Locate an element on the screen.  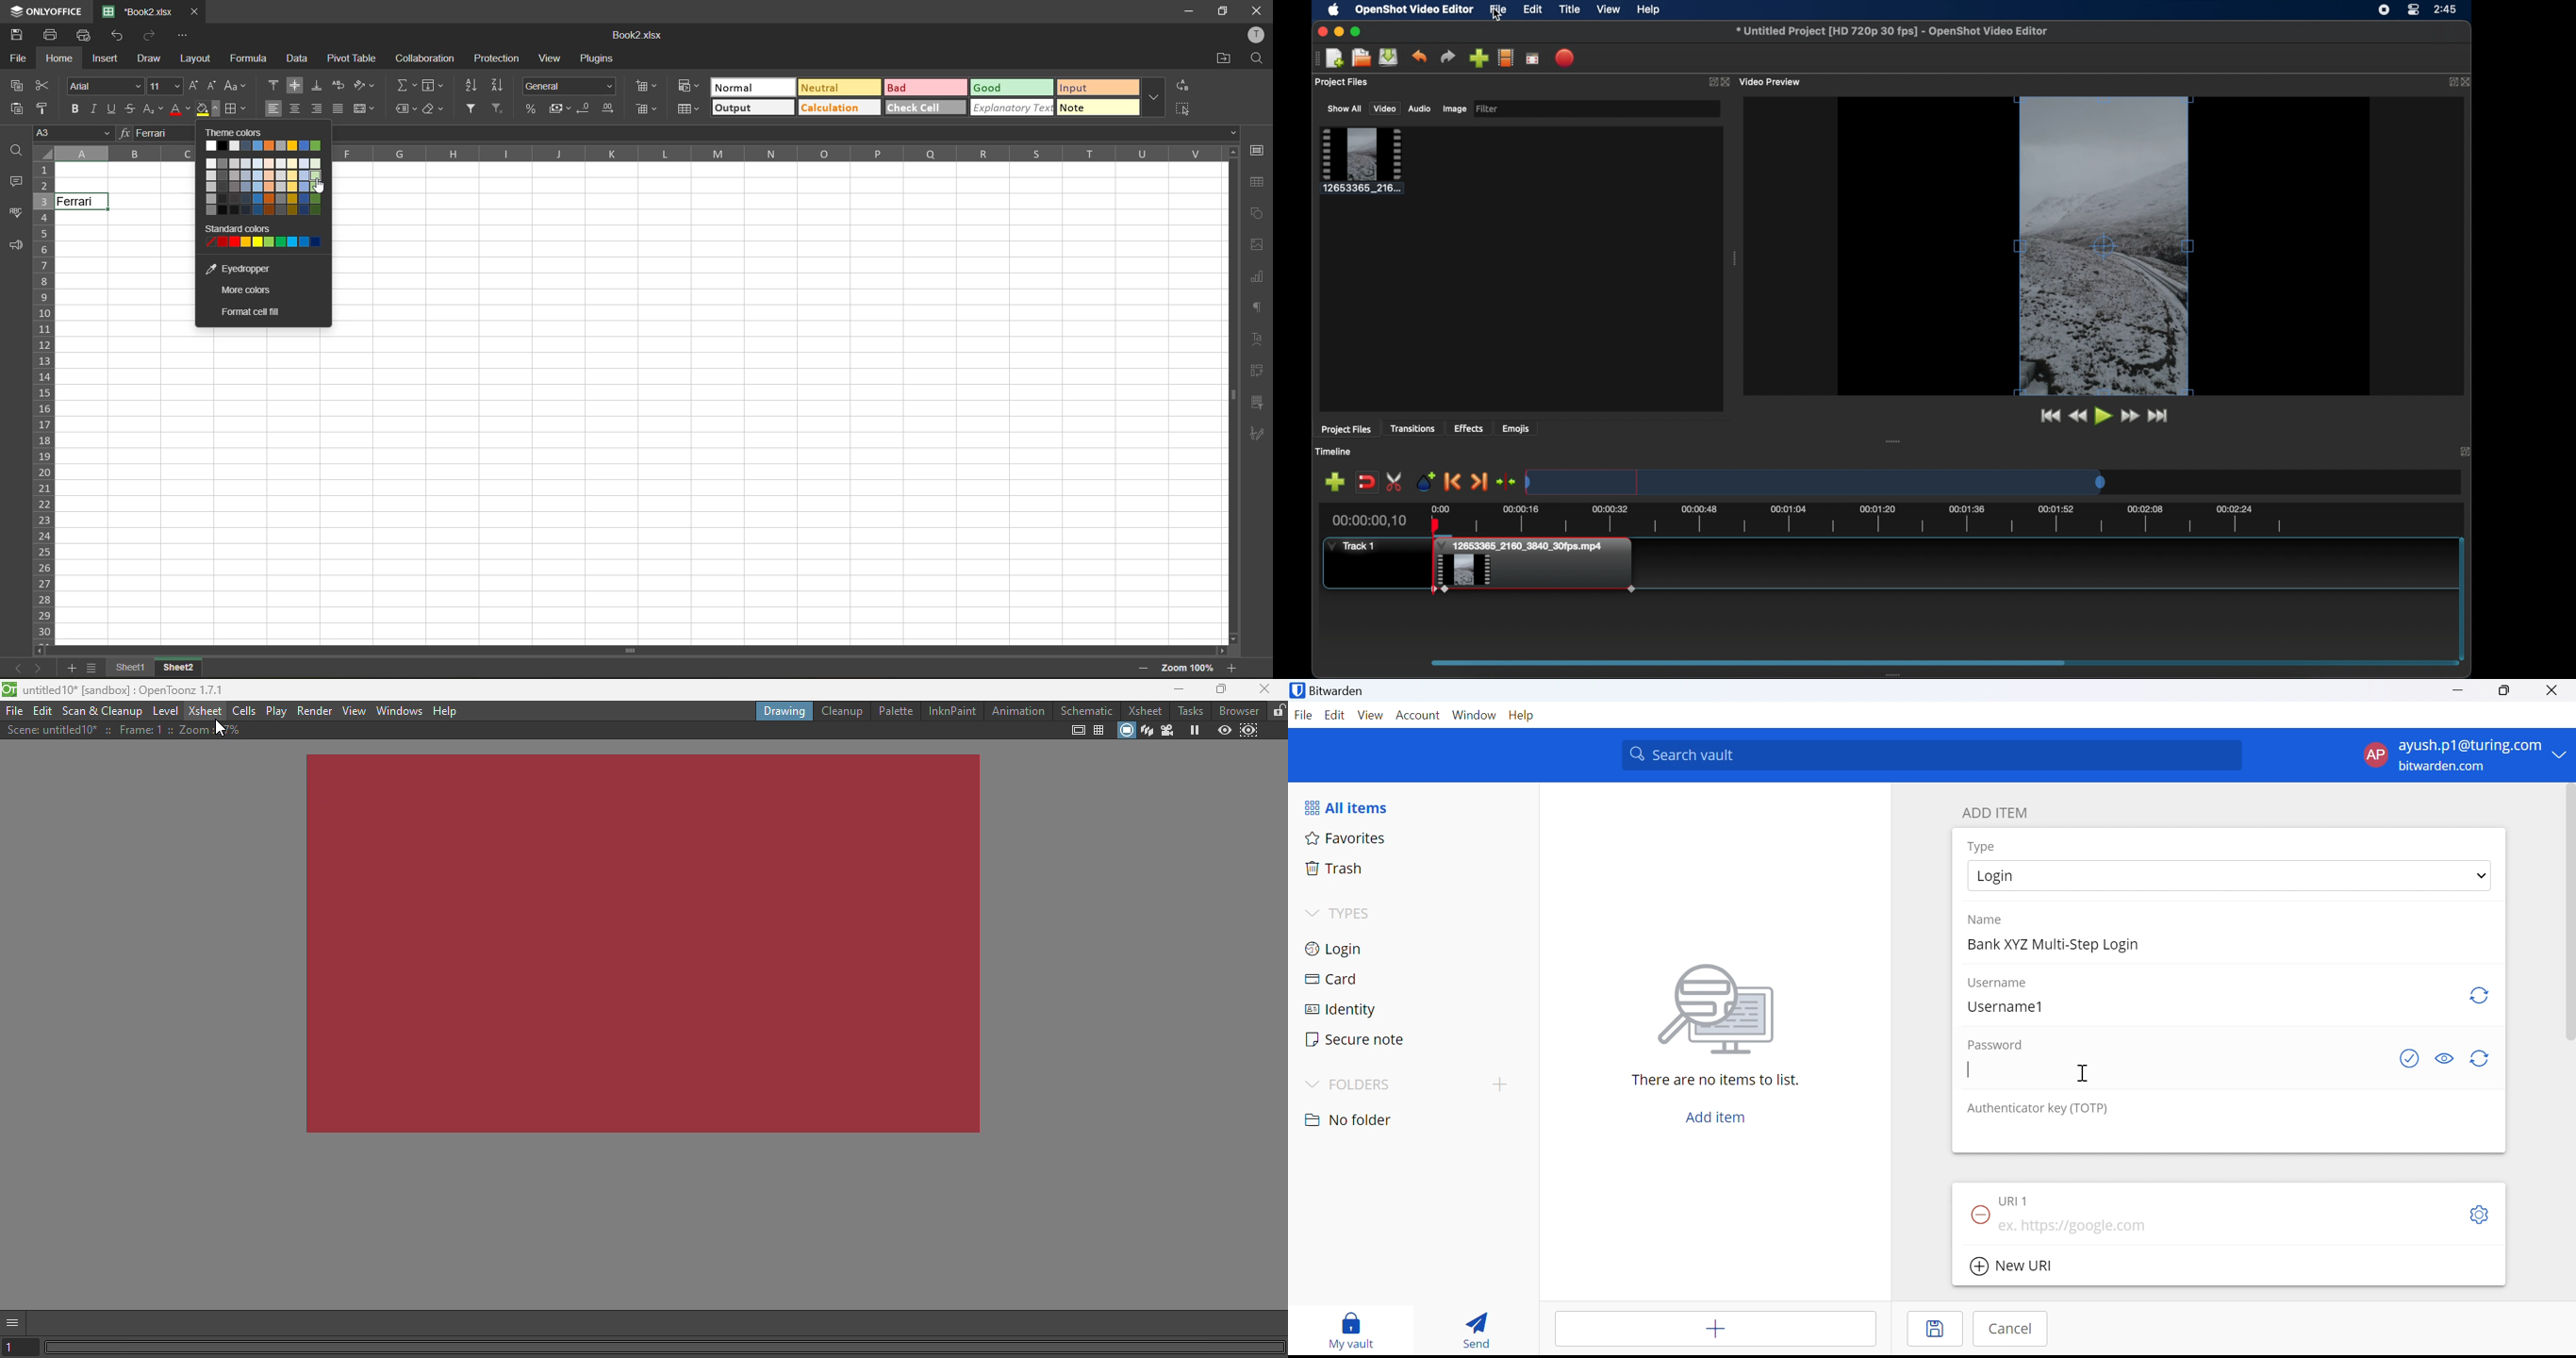
scroll bar is located at coordinates (2461, 596).